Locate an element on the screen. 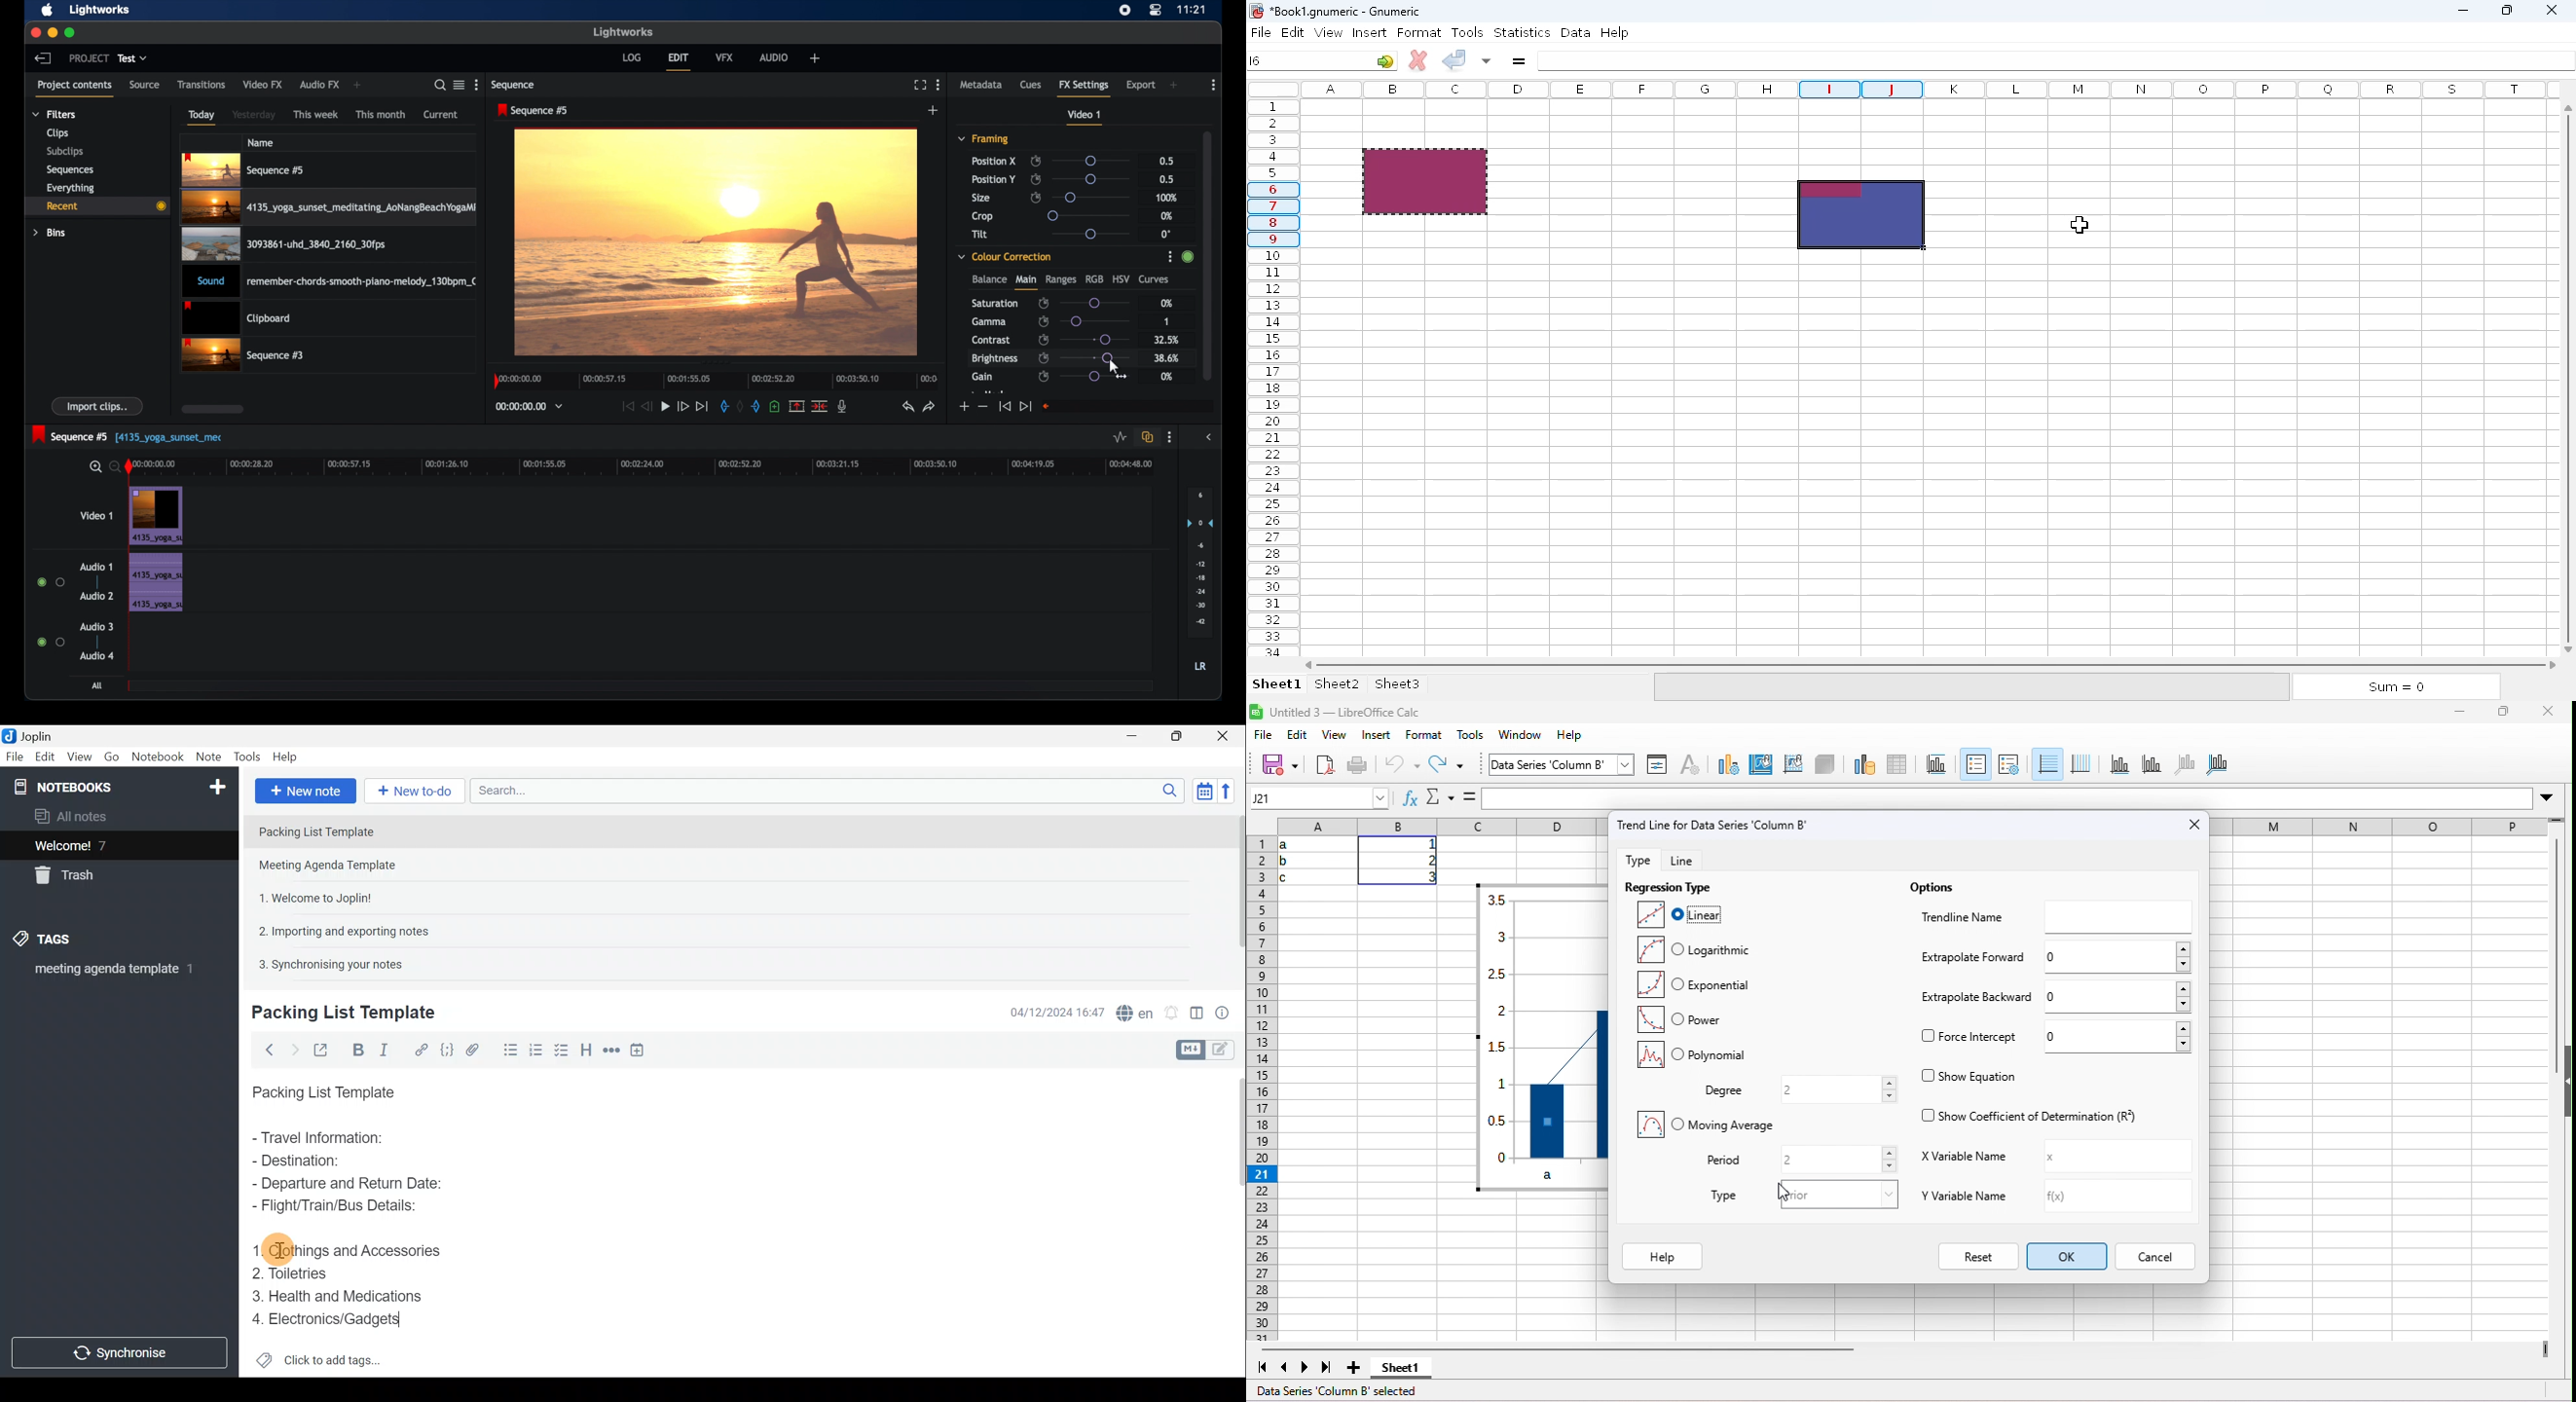 This screenshot has height=1428, width=2576. Insert time is located at coordinates (641, 1050).